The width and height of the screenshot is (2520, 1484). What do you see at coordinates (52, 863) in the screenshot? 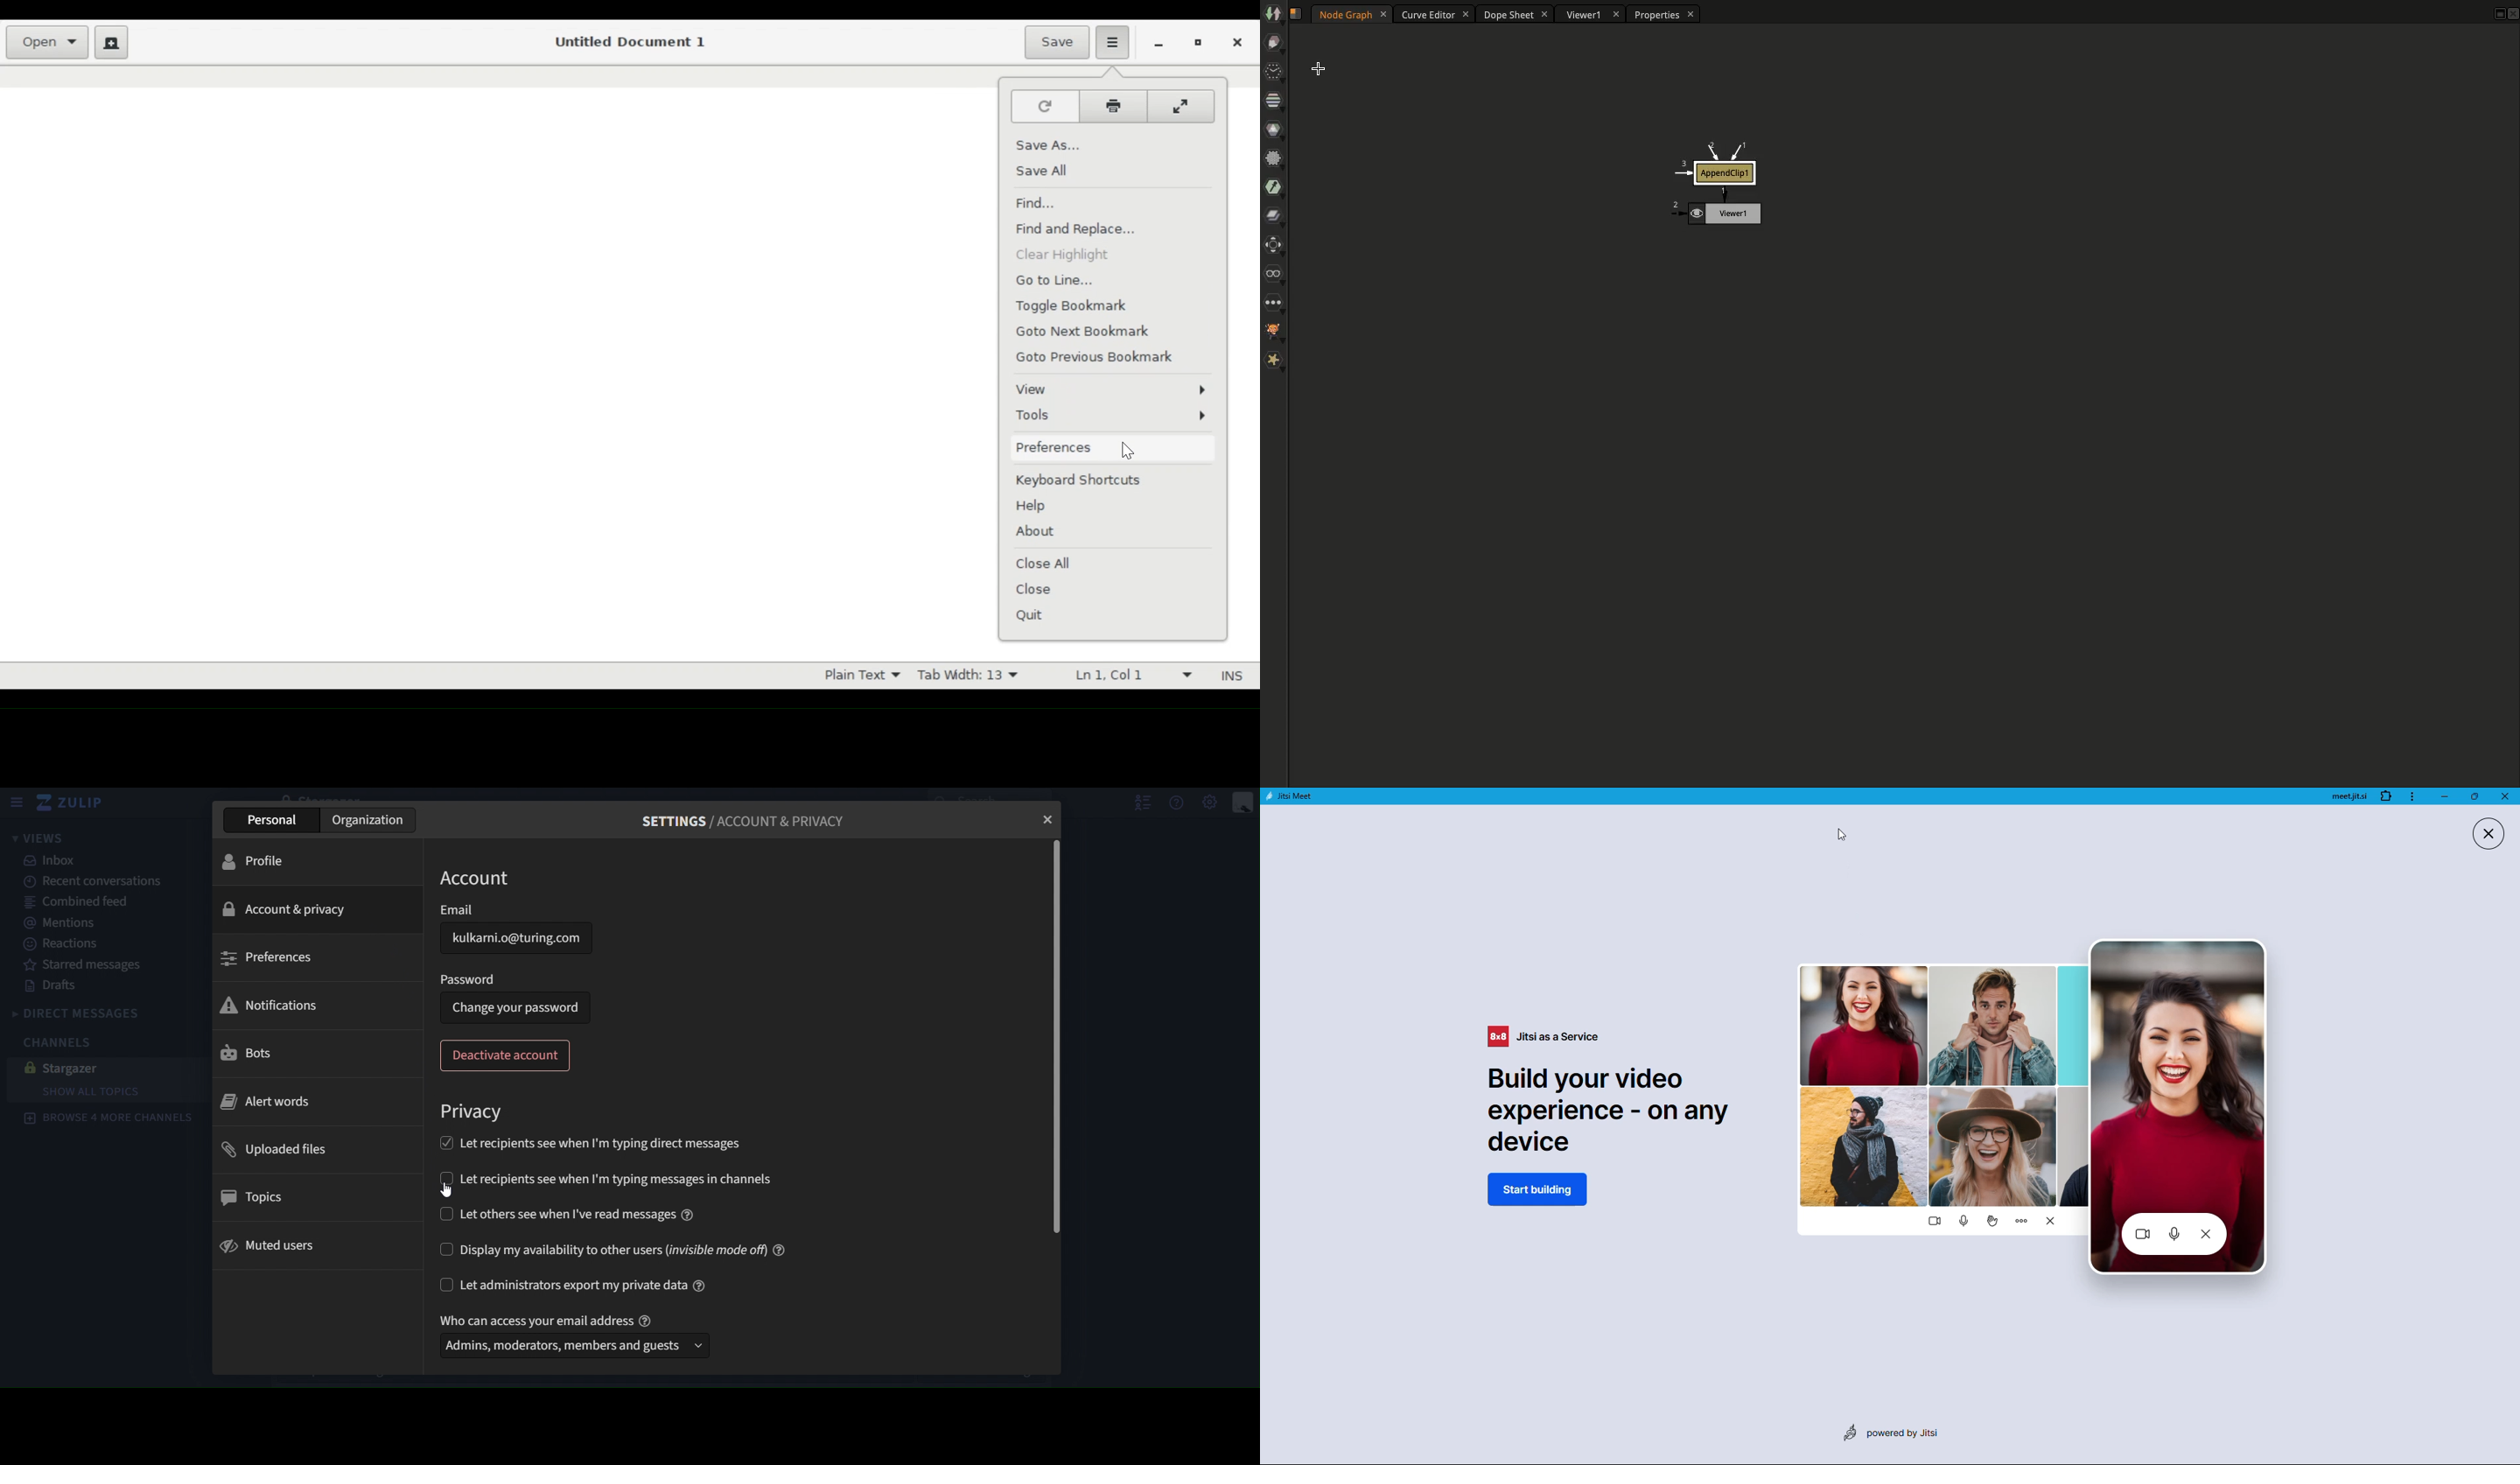
I see `inbox` at bounding box center [52, 863].